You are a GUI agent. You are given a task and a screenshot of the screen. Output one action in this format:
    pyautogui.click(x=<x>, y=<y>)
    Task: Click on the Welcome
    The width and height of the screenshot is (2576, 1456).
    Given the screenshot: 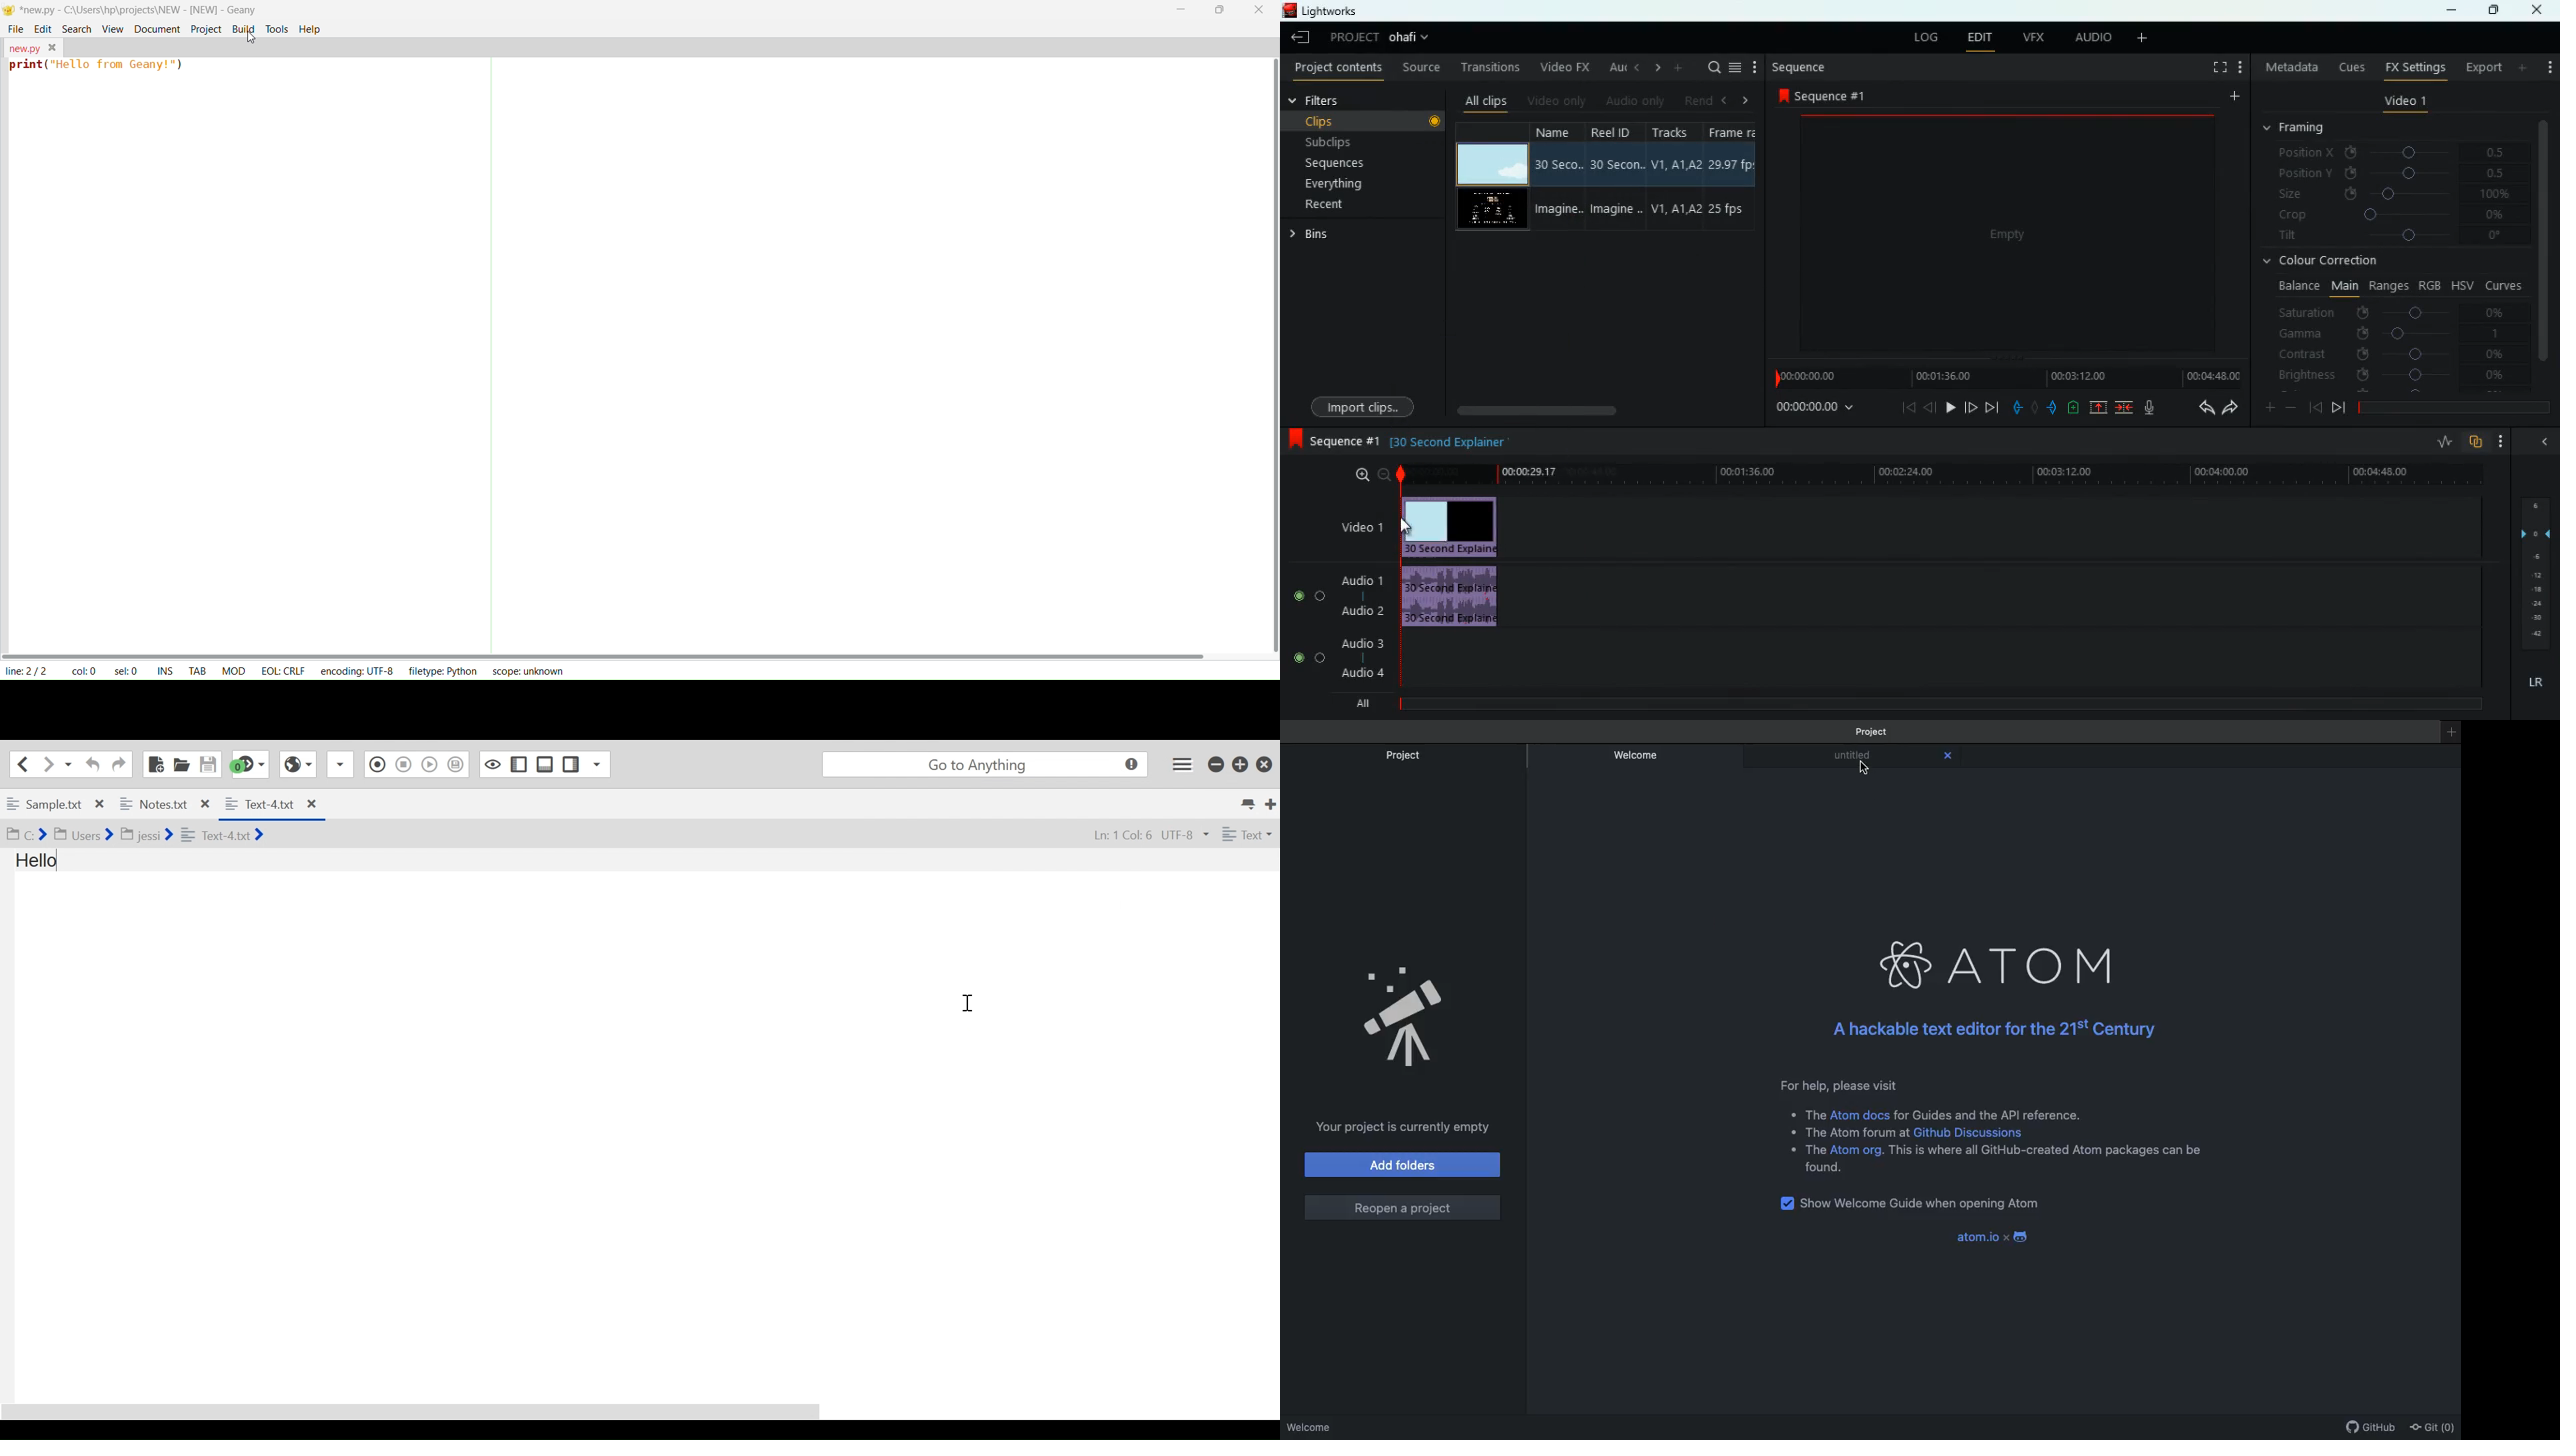 What is the action you would take?
    pyautogui.click(x=1637, y=757)
    